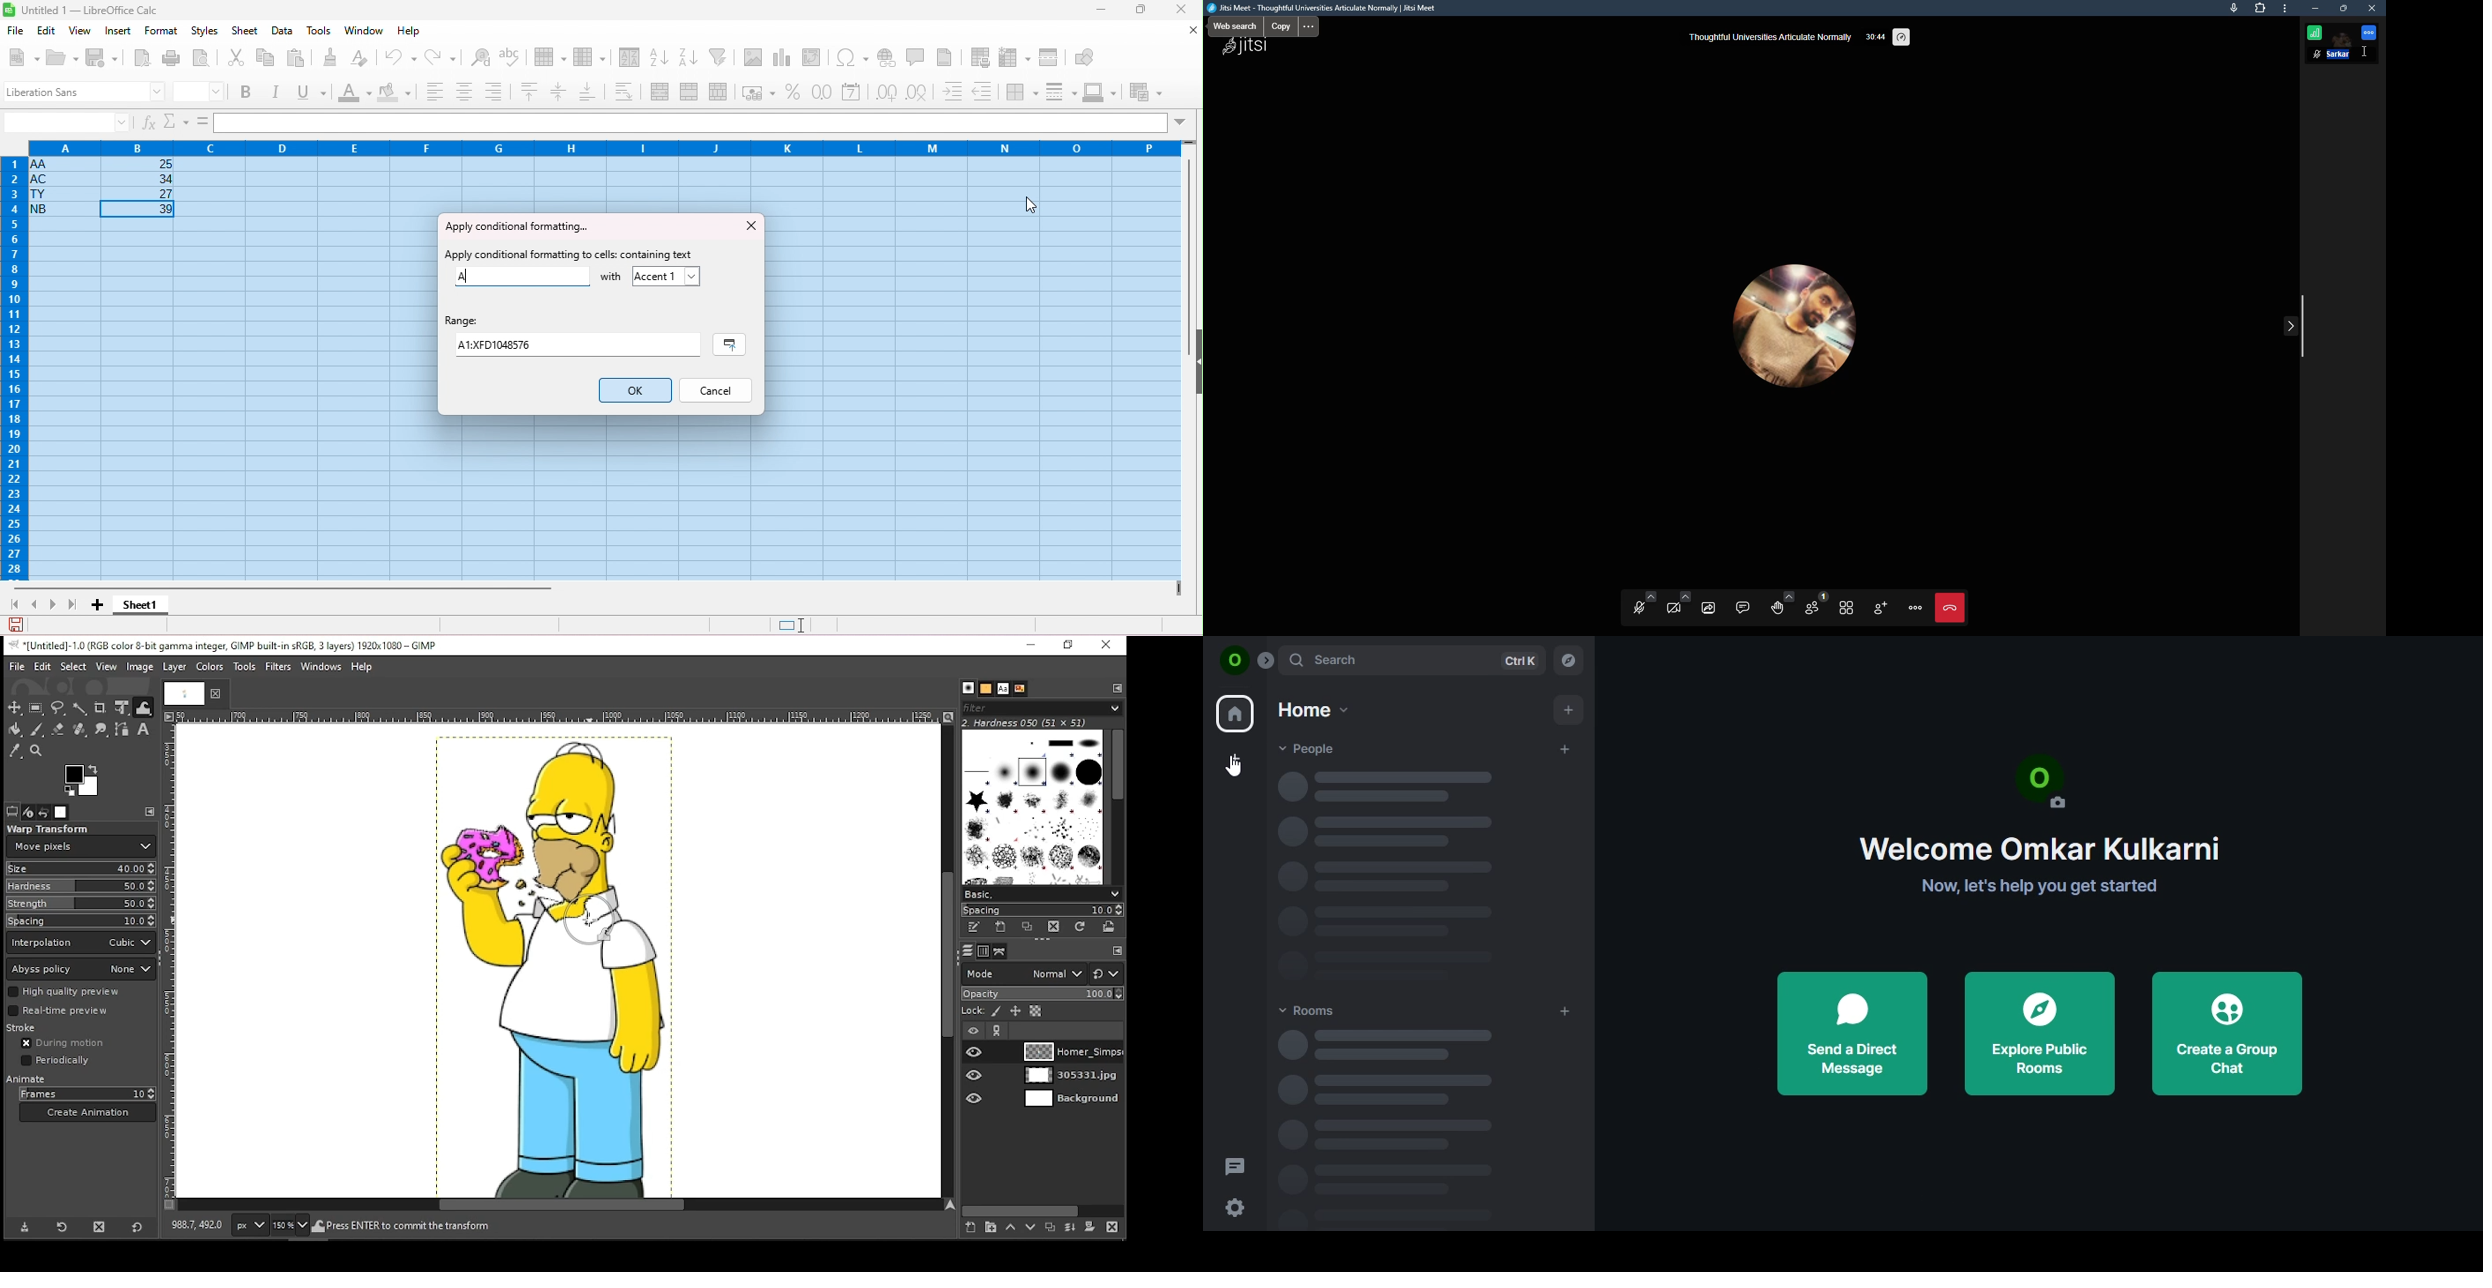  I want to click on file, so click(18, 667).